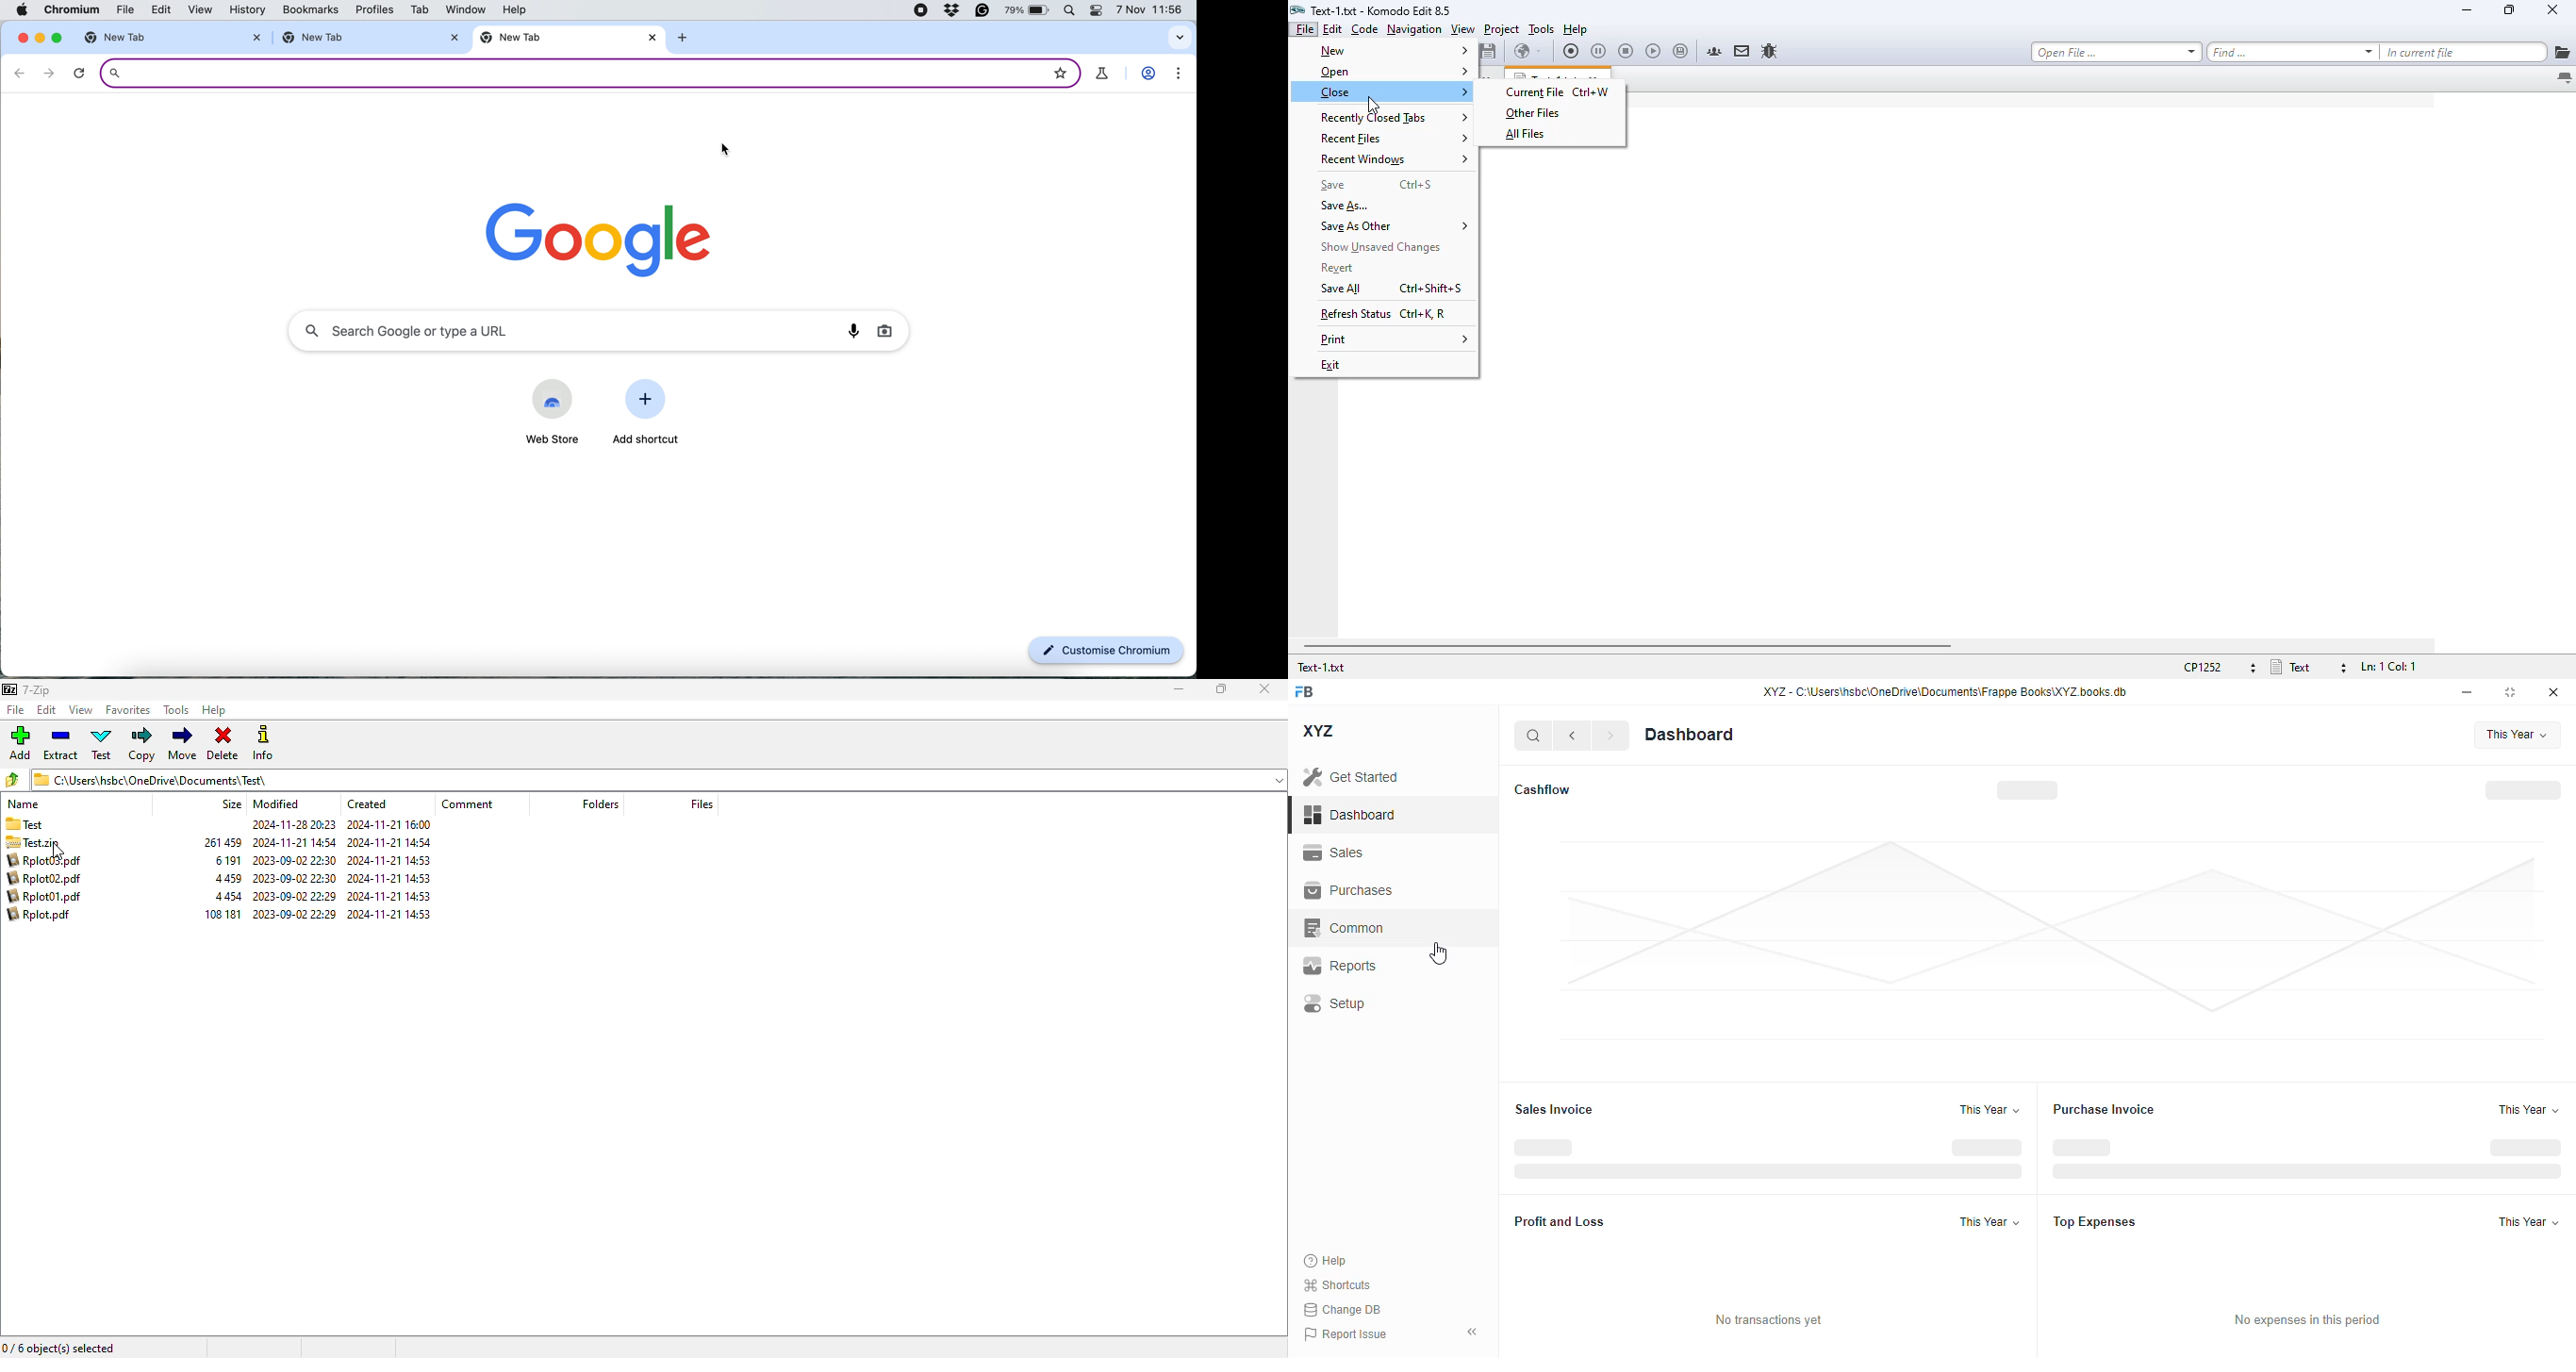 The height and width of the screenshot is (1372, 2576). Describe the element at coordinates (1945, 691) in the screenshot. I see `XYZ - C:\Users\hsbc\OneDrive\Documents\Frappe Books\XYZ books.db` at that location.